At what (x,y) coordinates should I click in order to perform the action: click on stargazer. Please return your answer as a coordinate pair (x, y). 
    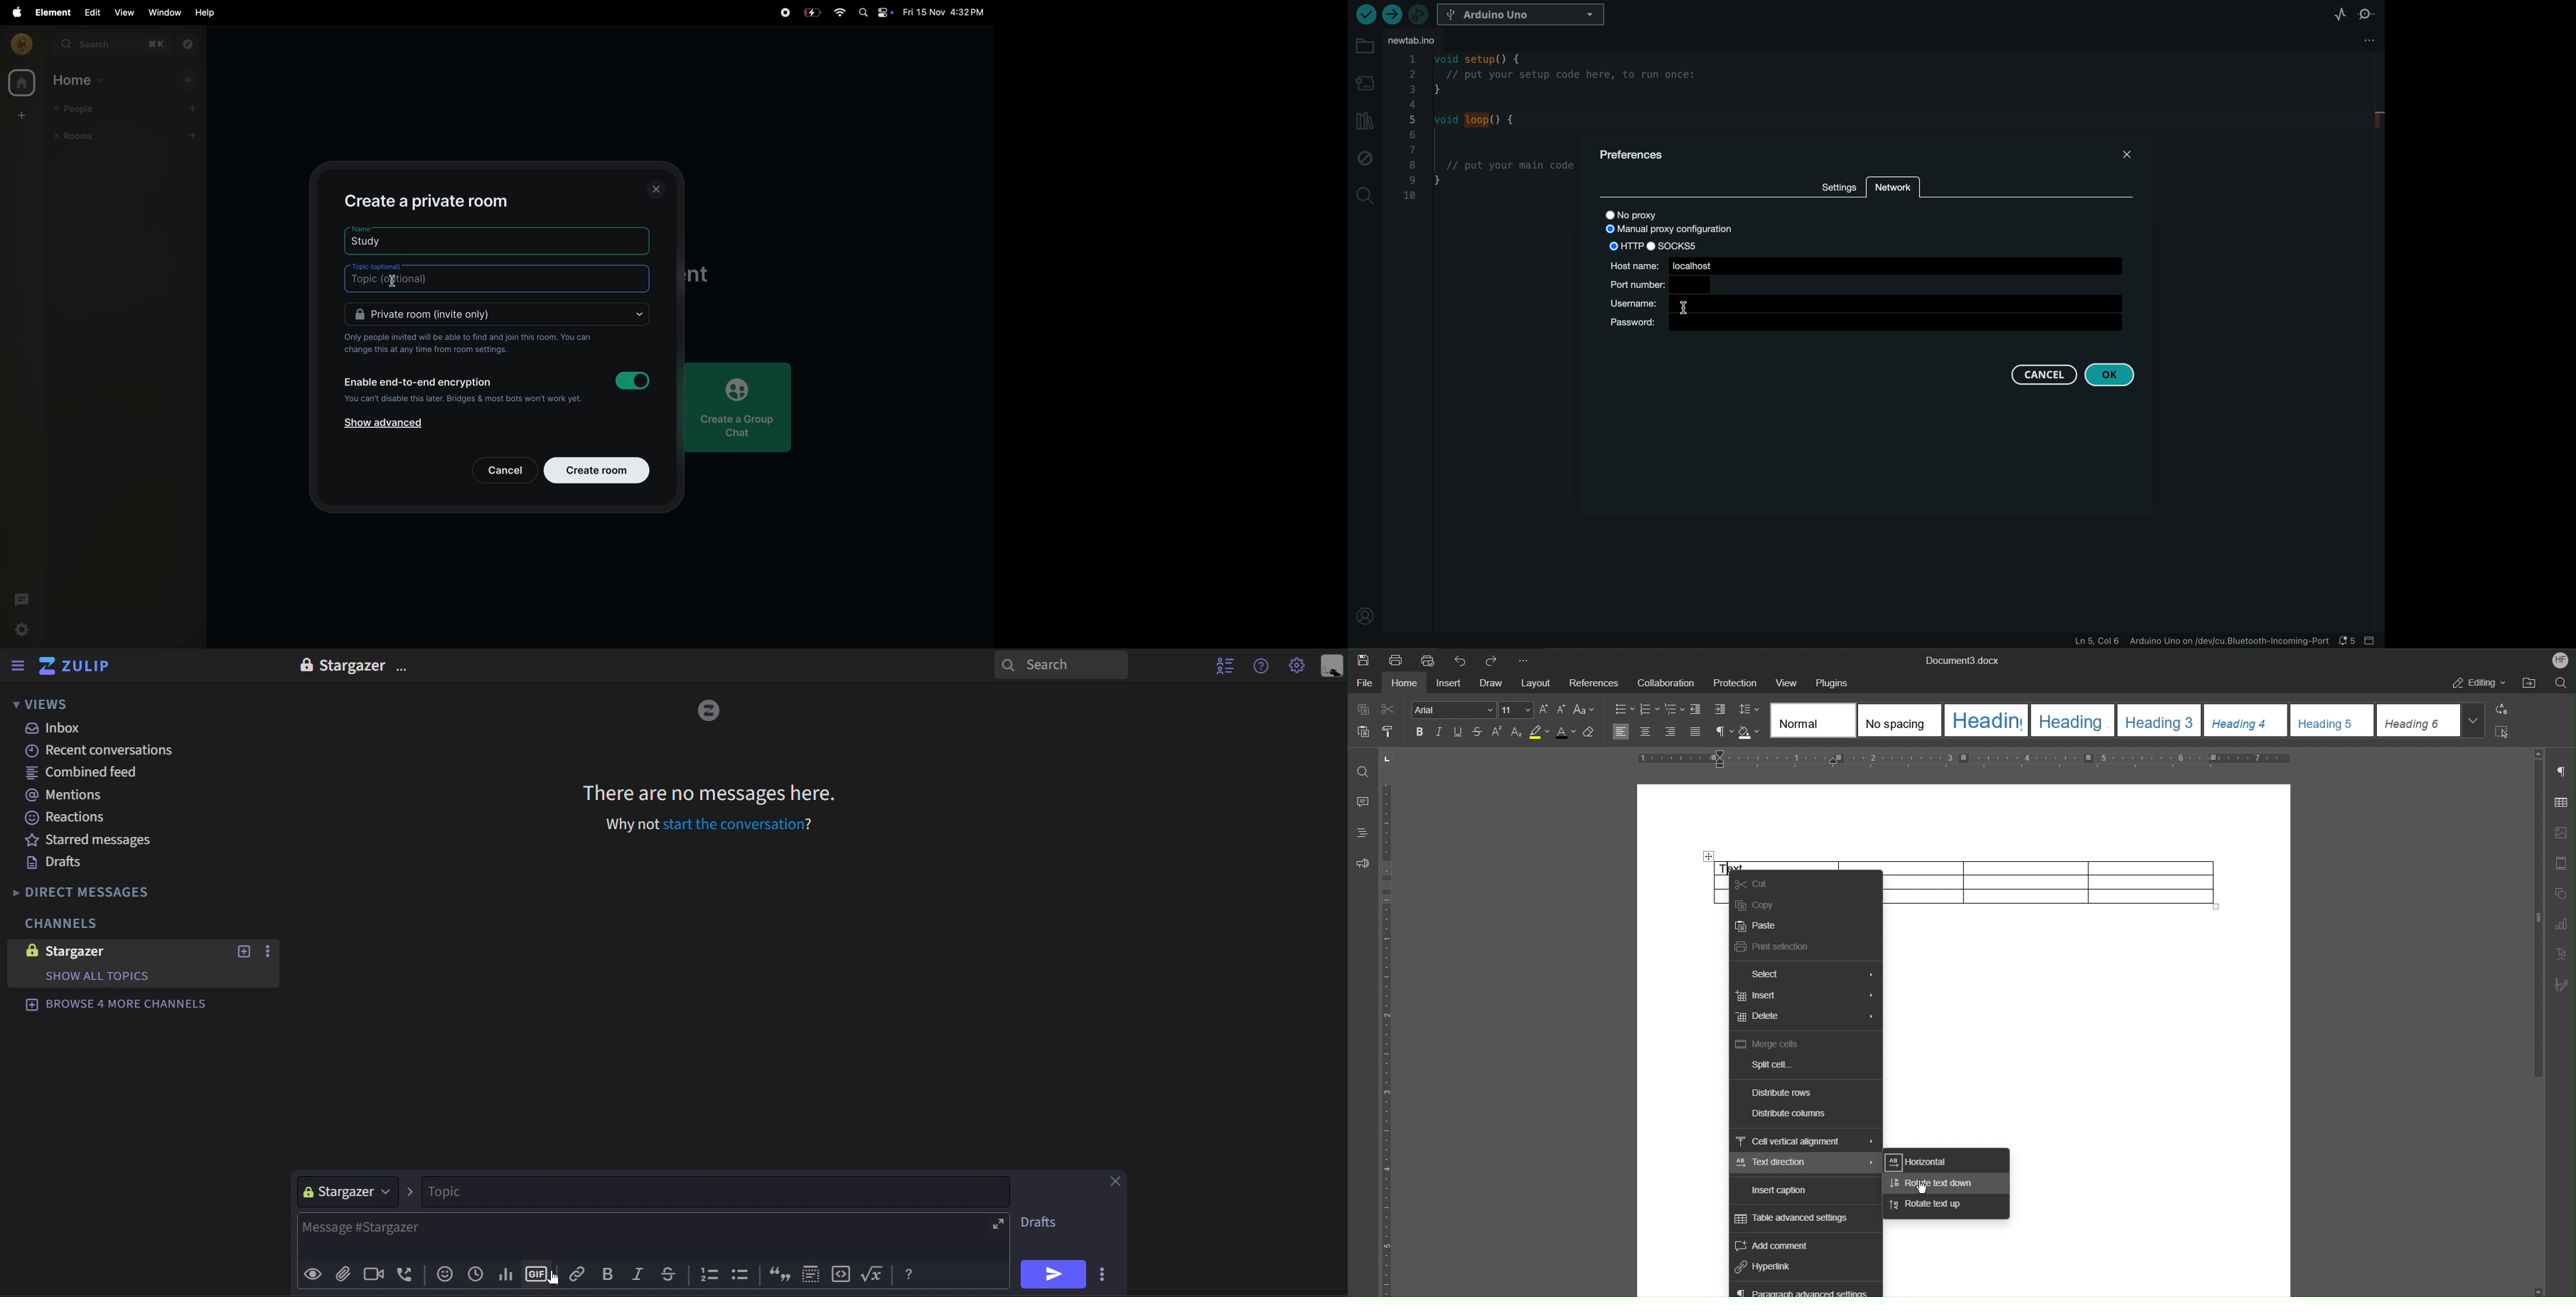
    Looking at the image, I should click on (95, 951).